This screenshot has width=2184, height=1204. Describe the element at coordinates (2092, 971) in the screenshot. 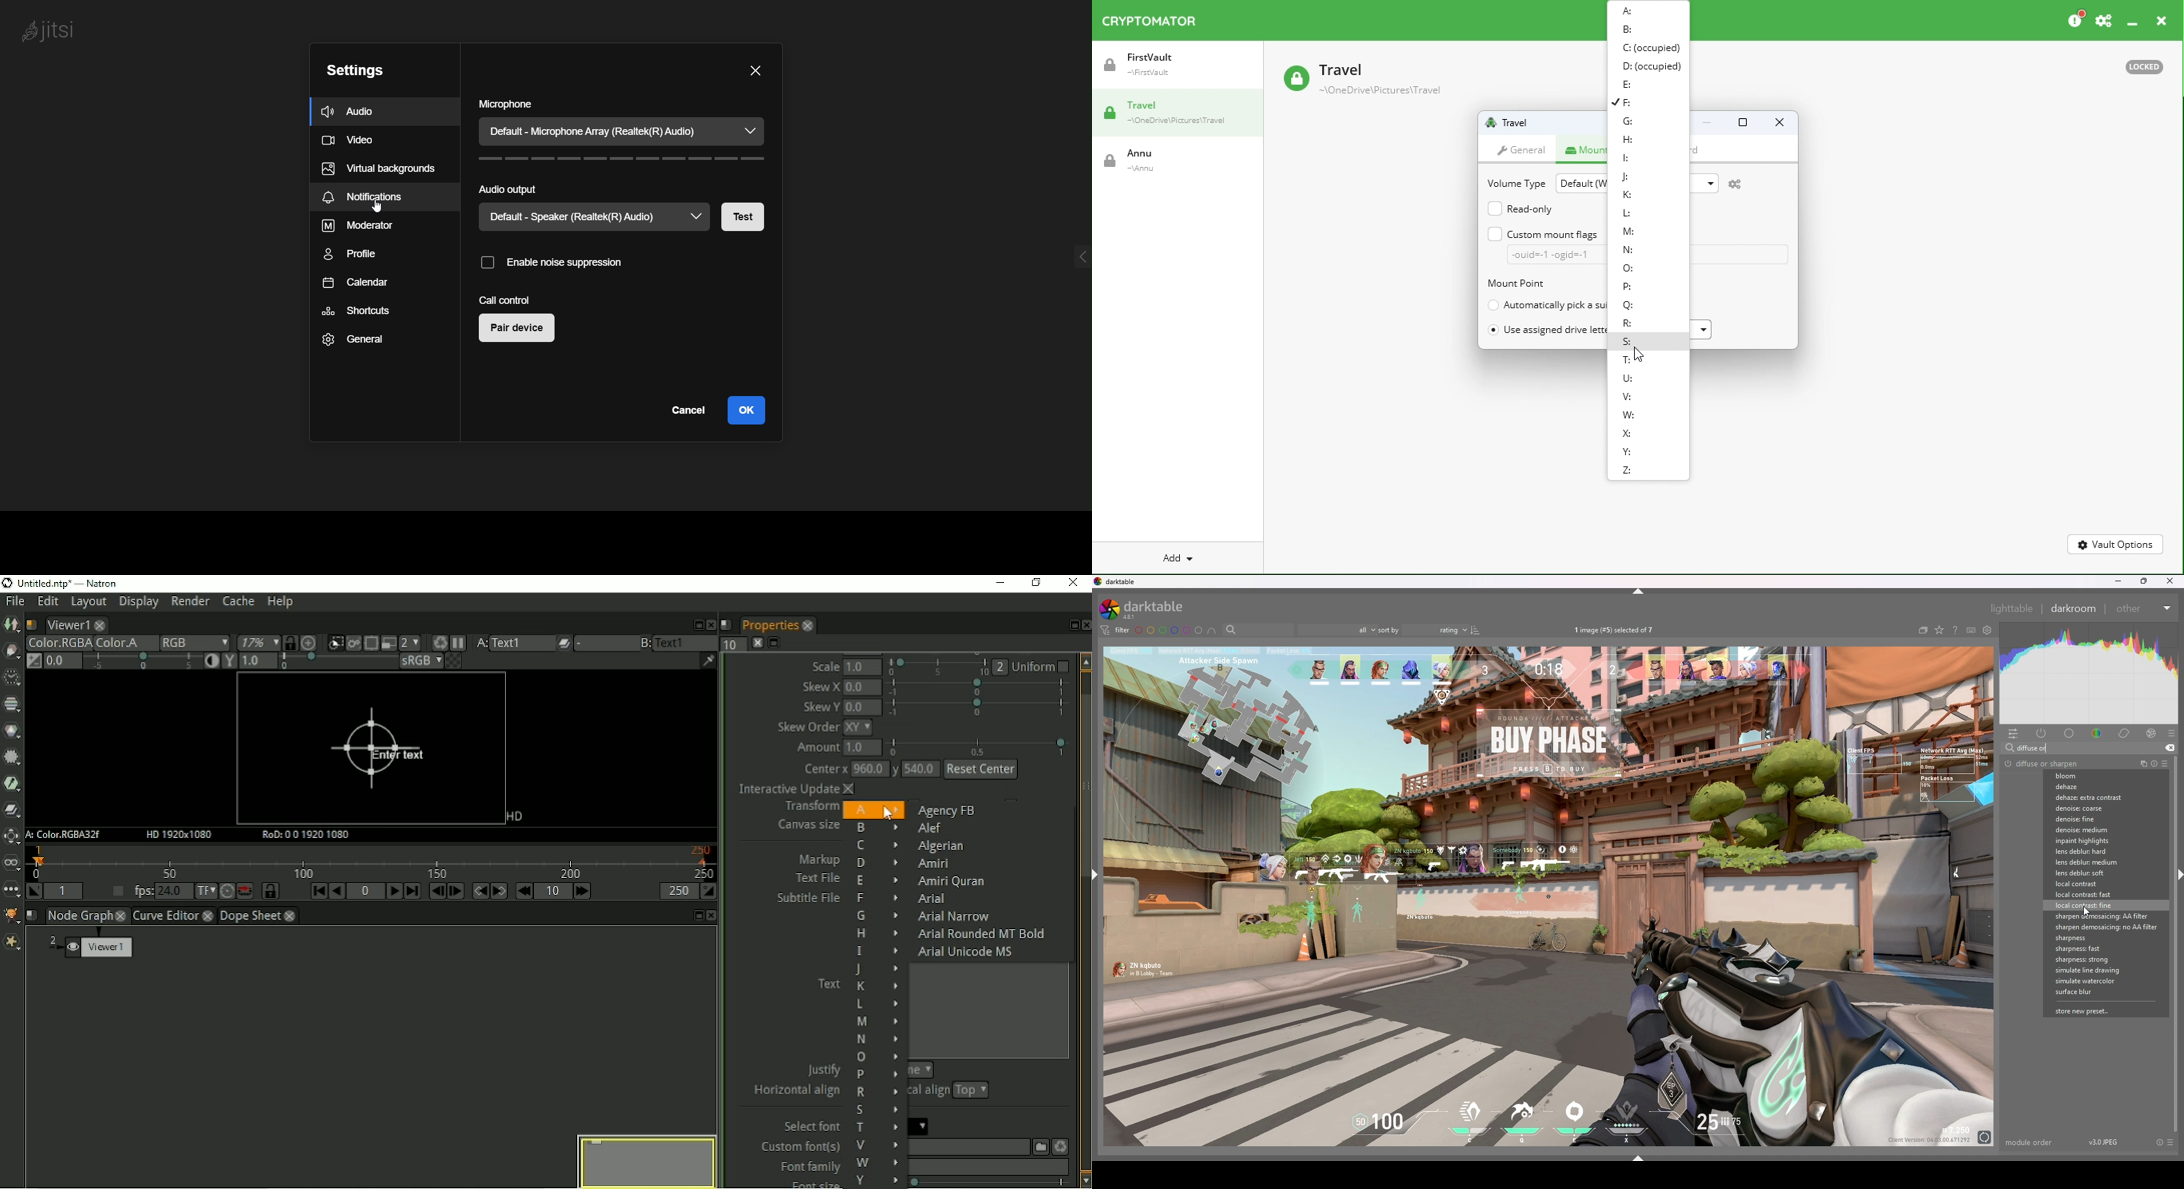

I see `simulate line drawing` at that location.